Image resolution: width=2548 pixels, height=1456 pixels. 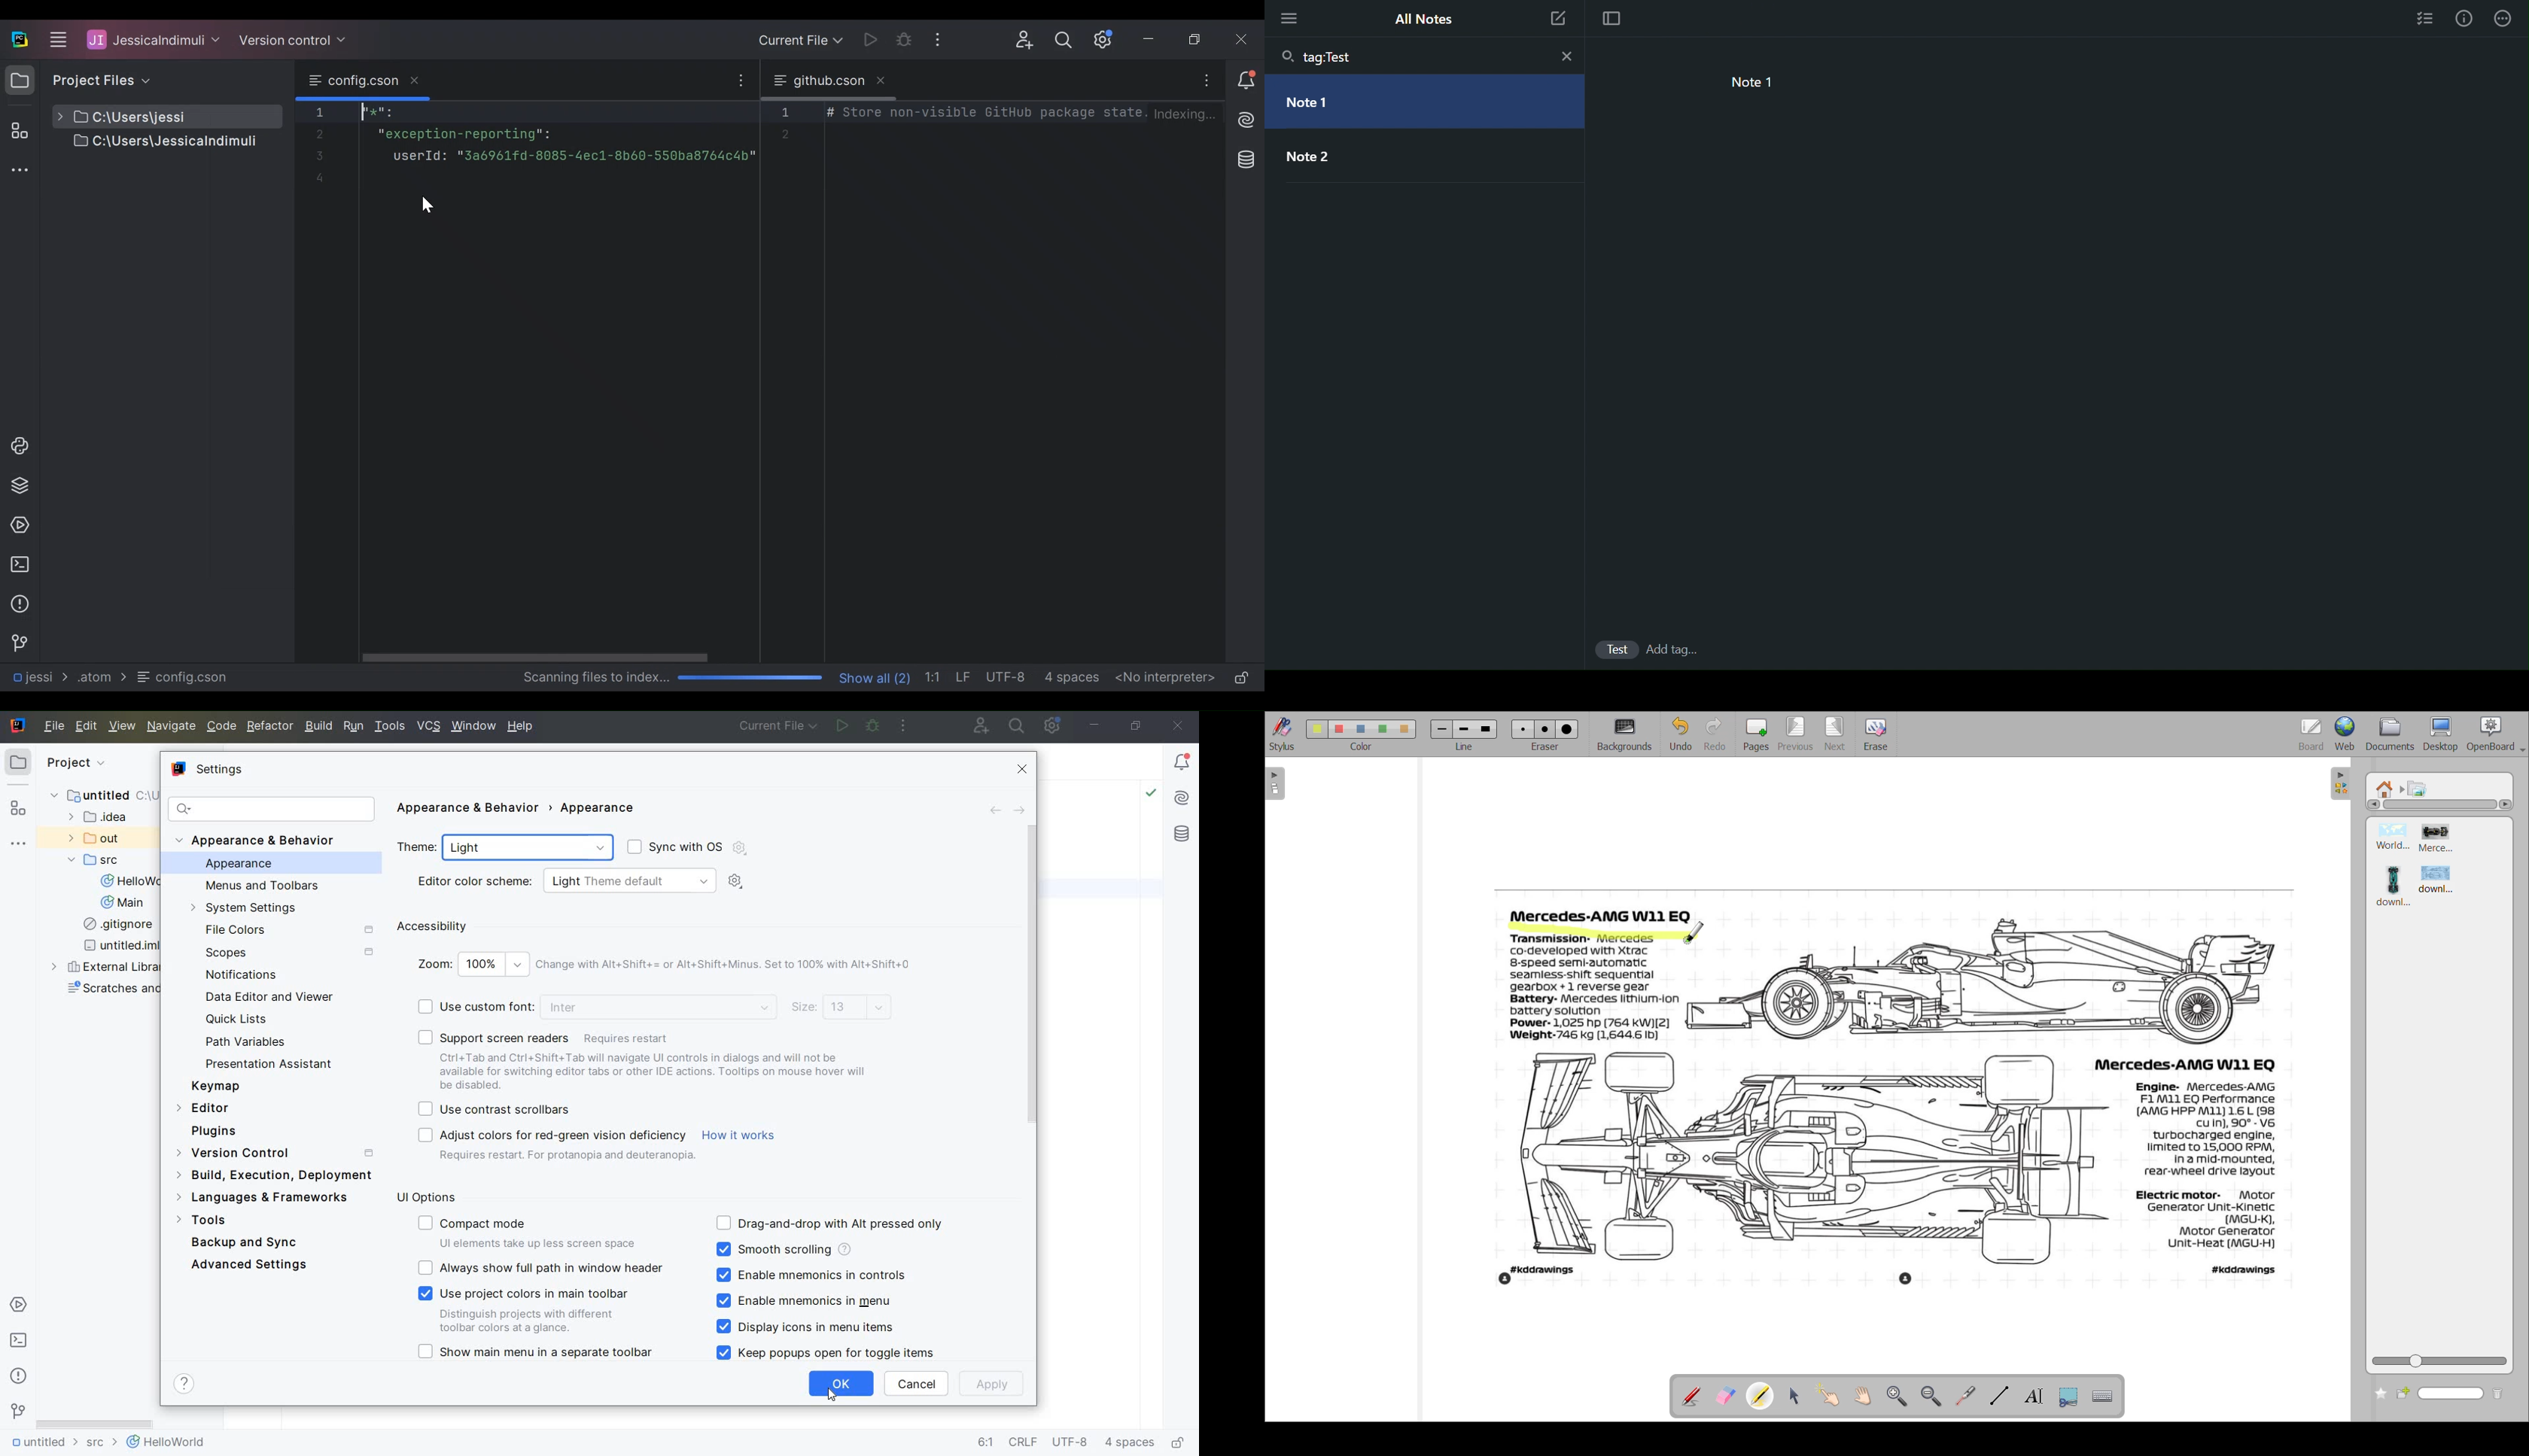 I want to click on All Notes, so click(x=1424, y=18).